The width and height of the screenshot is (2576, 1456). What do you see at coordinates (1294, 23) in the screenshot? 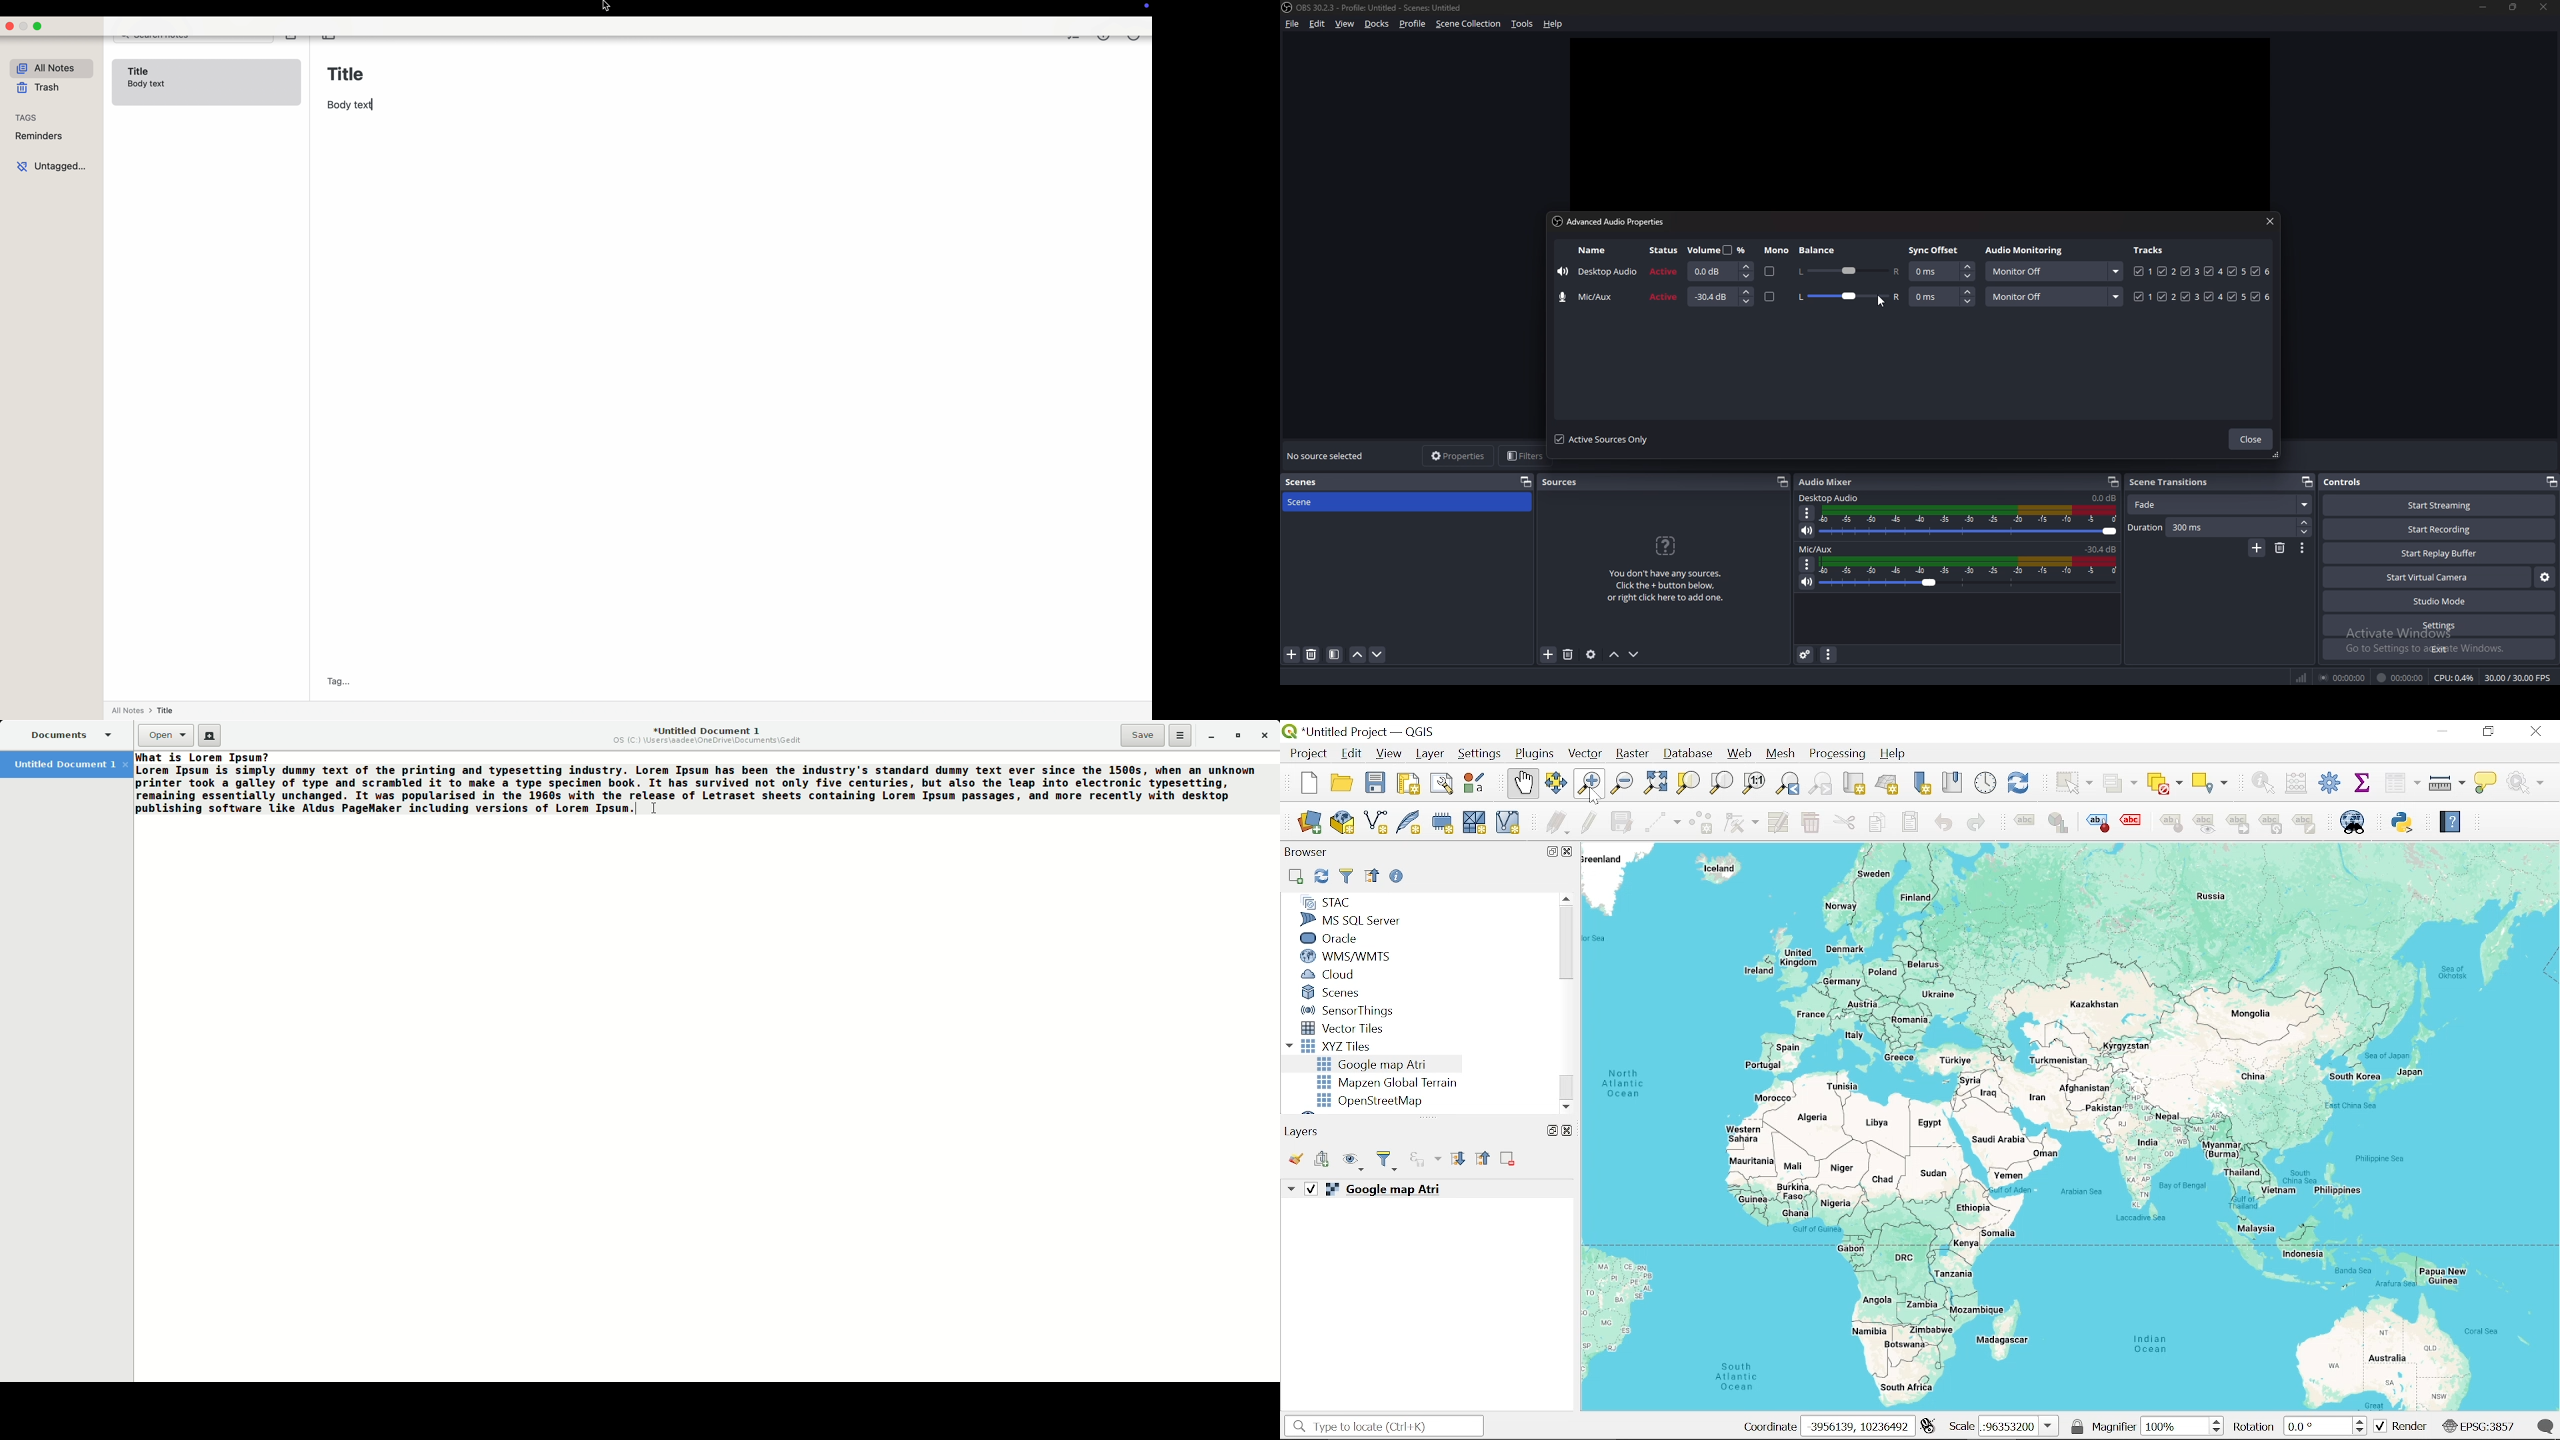
I see `file` at bounding box center [1294, 23].